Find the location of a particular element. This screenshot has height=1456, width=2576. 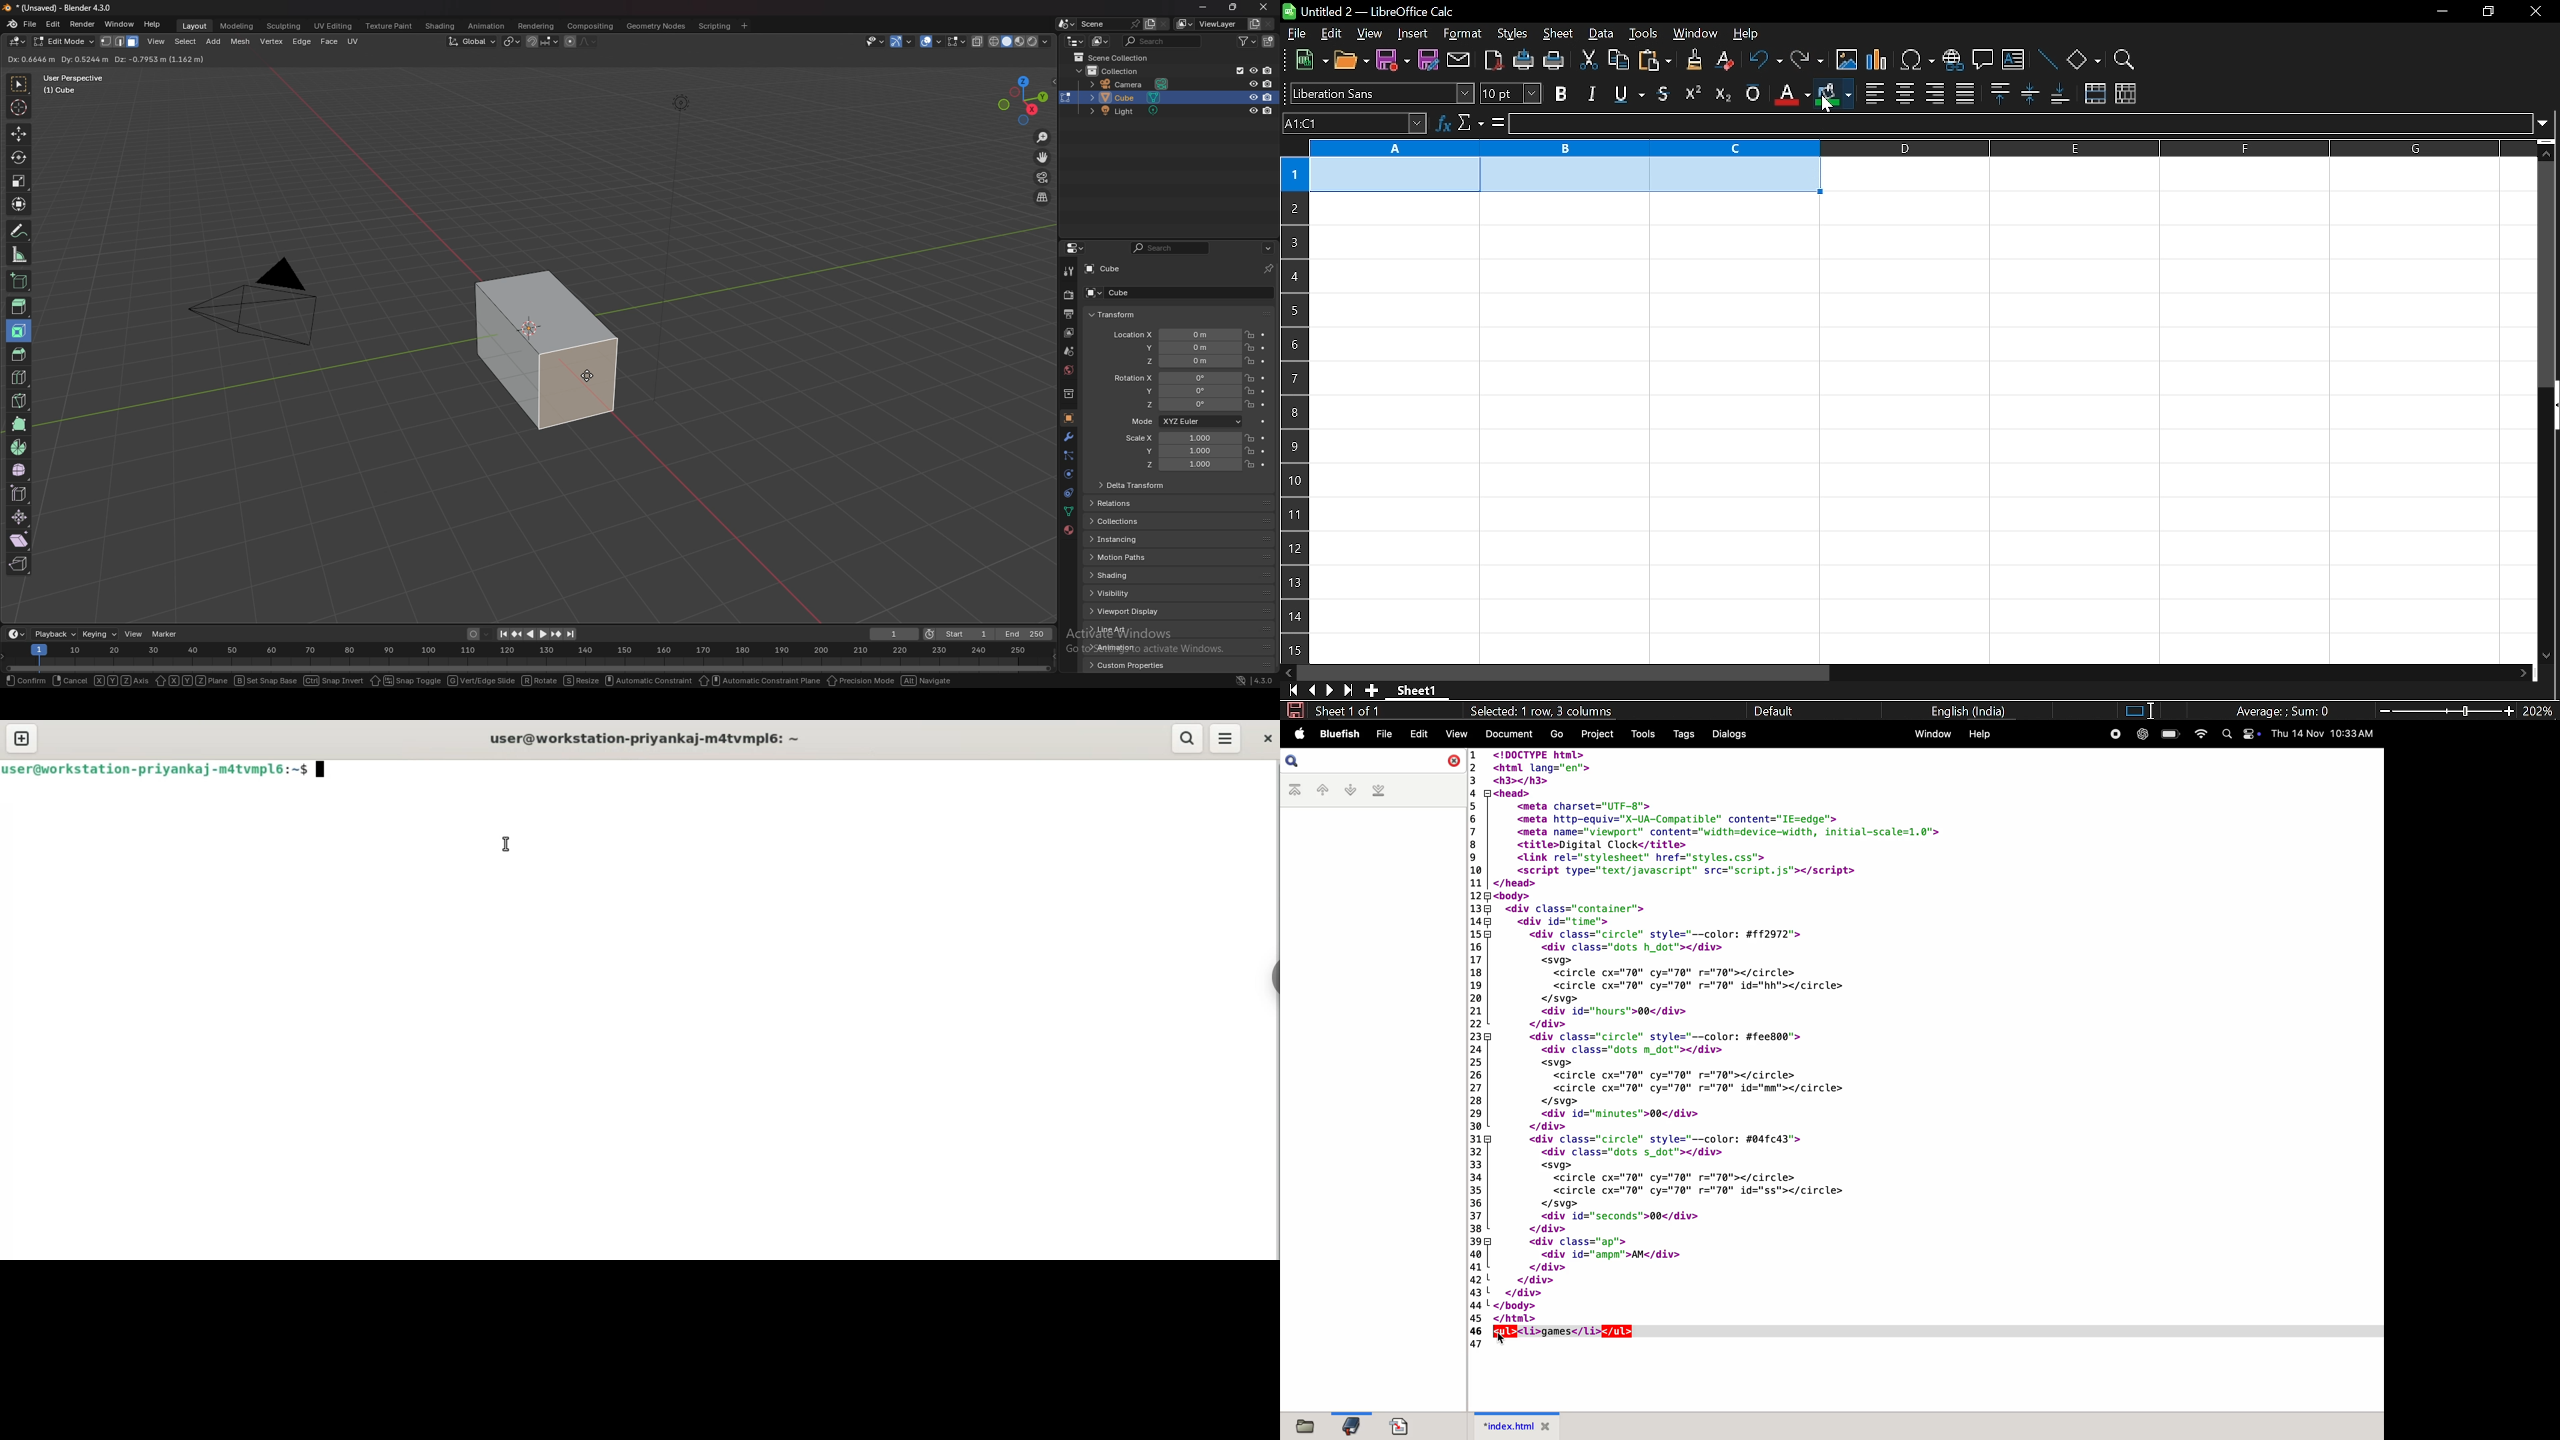

horizontal scrollbar is located at coordinates (1564, 673).